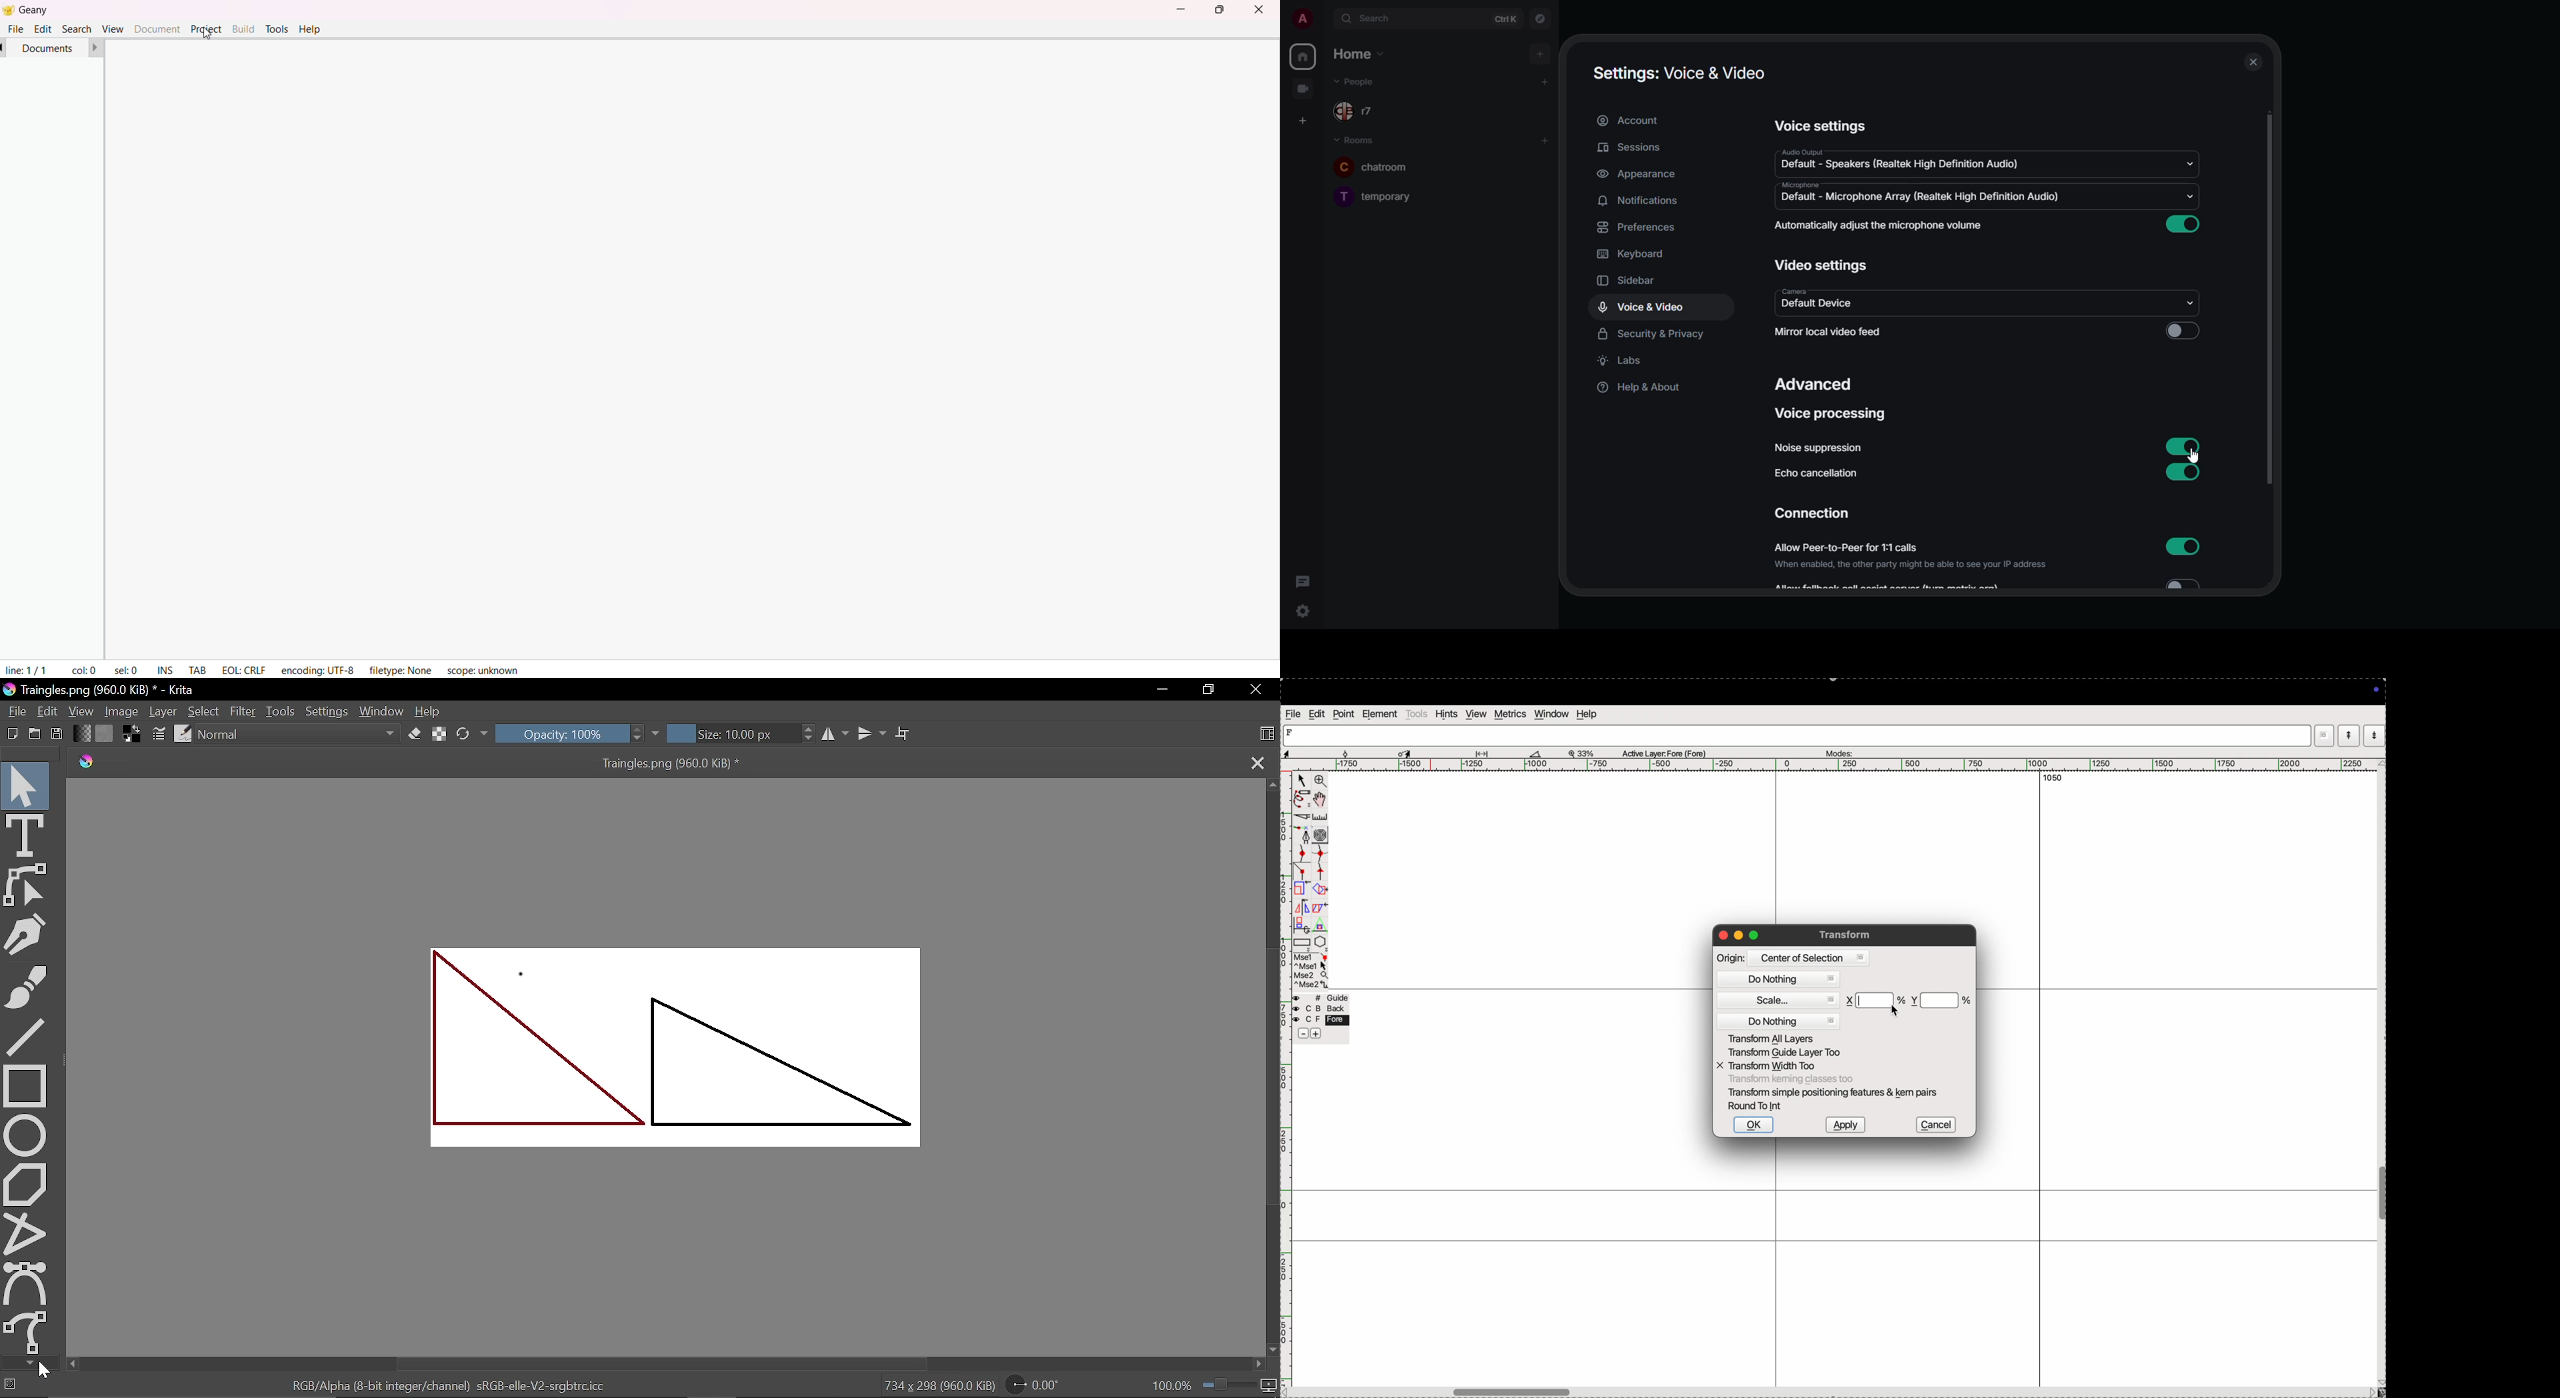  Describe the element at coordinates (1783, 1038) in the screenshot. I see `transform all yares` at that location.